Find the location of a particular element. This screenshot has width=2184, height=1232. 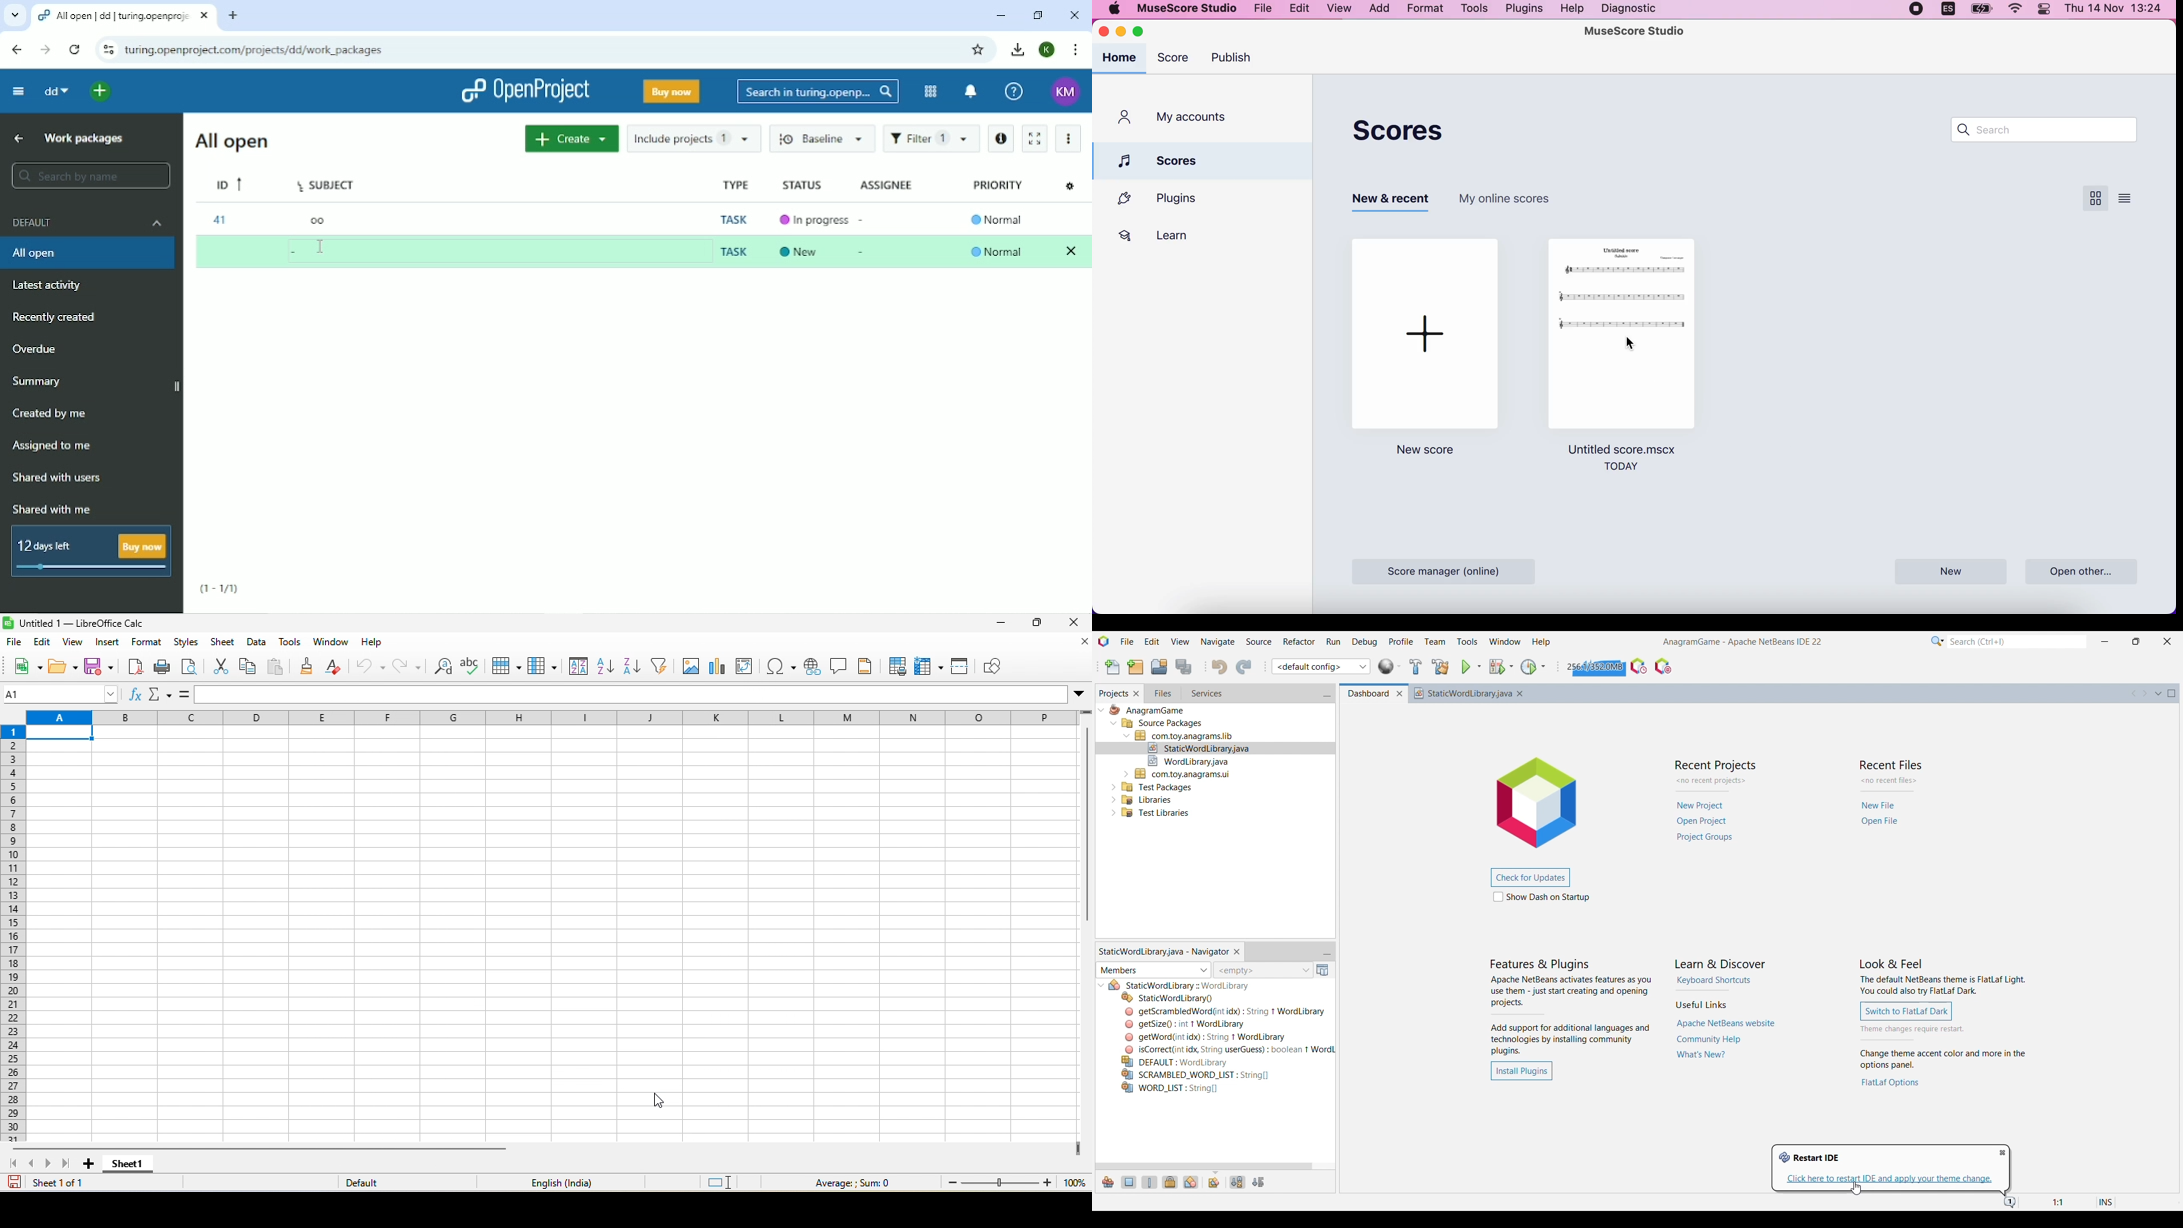

view is located at coordinates (1338, 9).